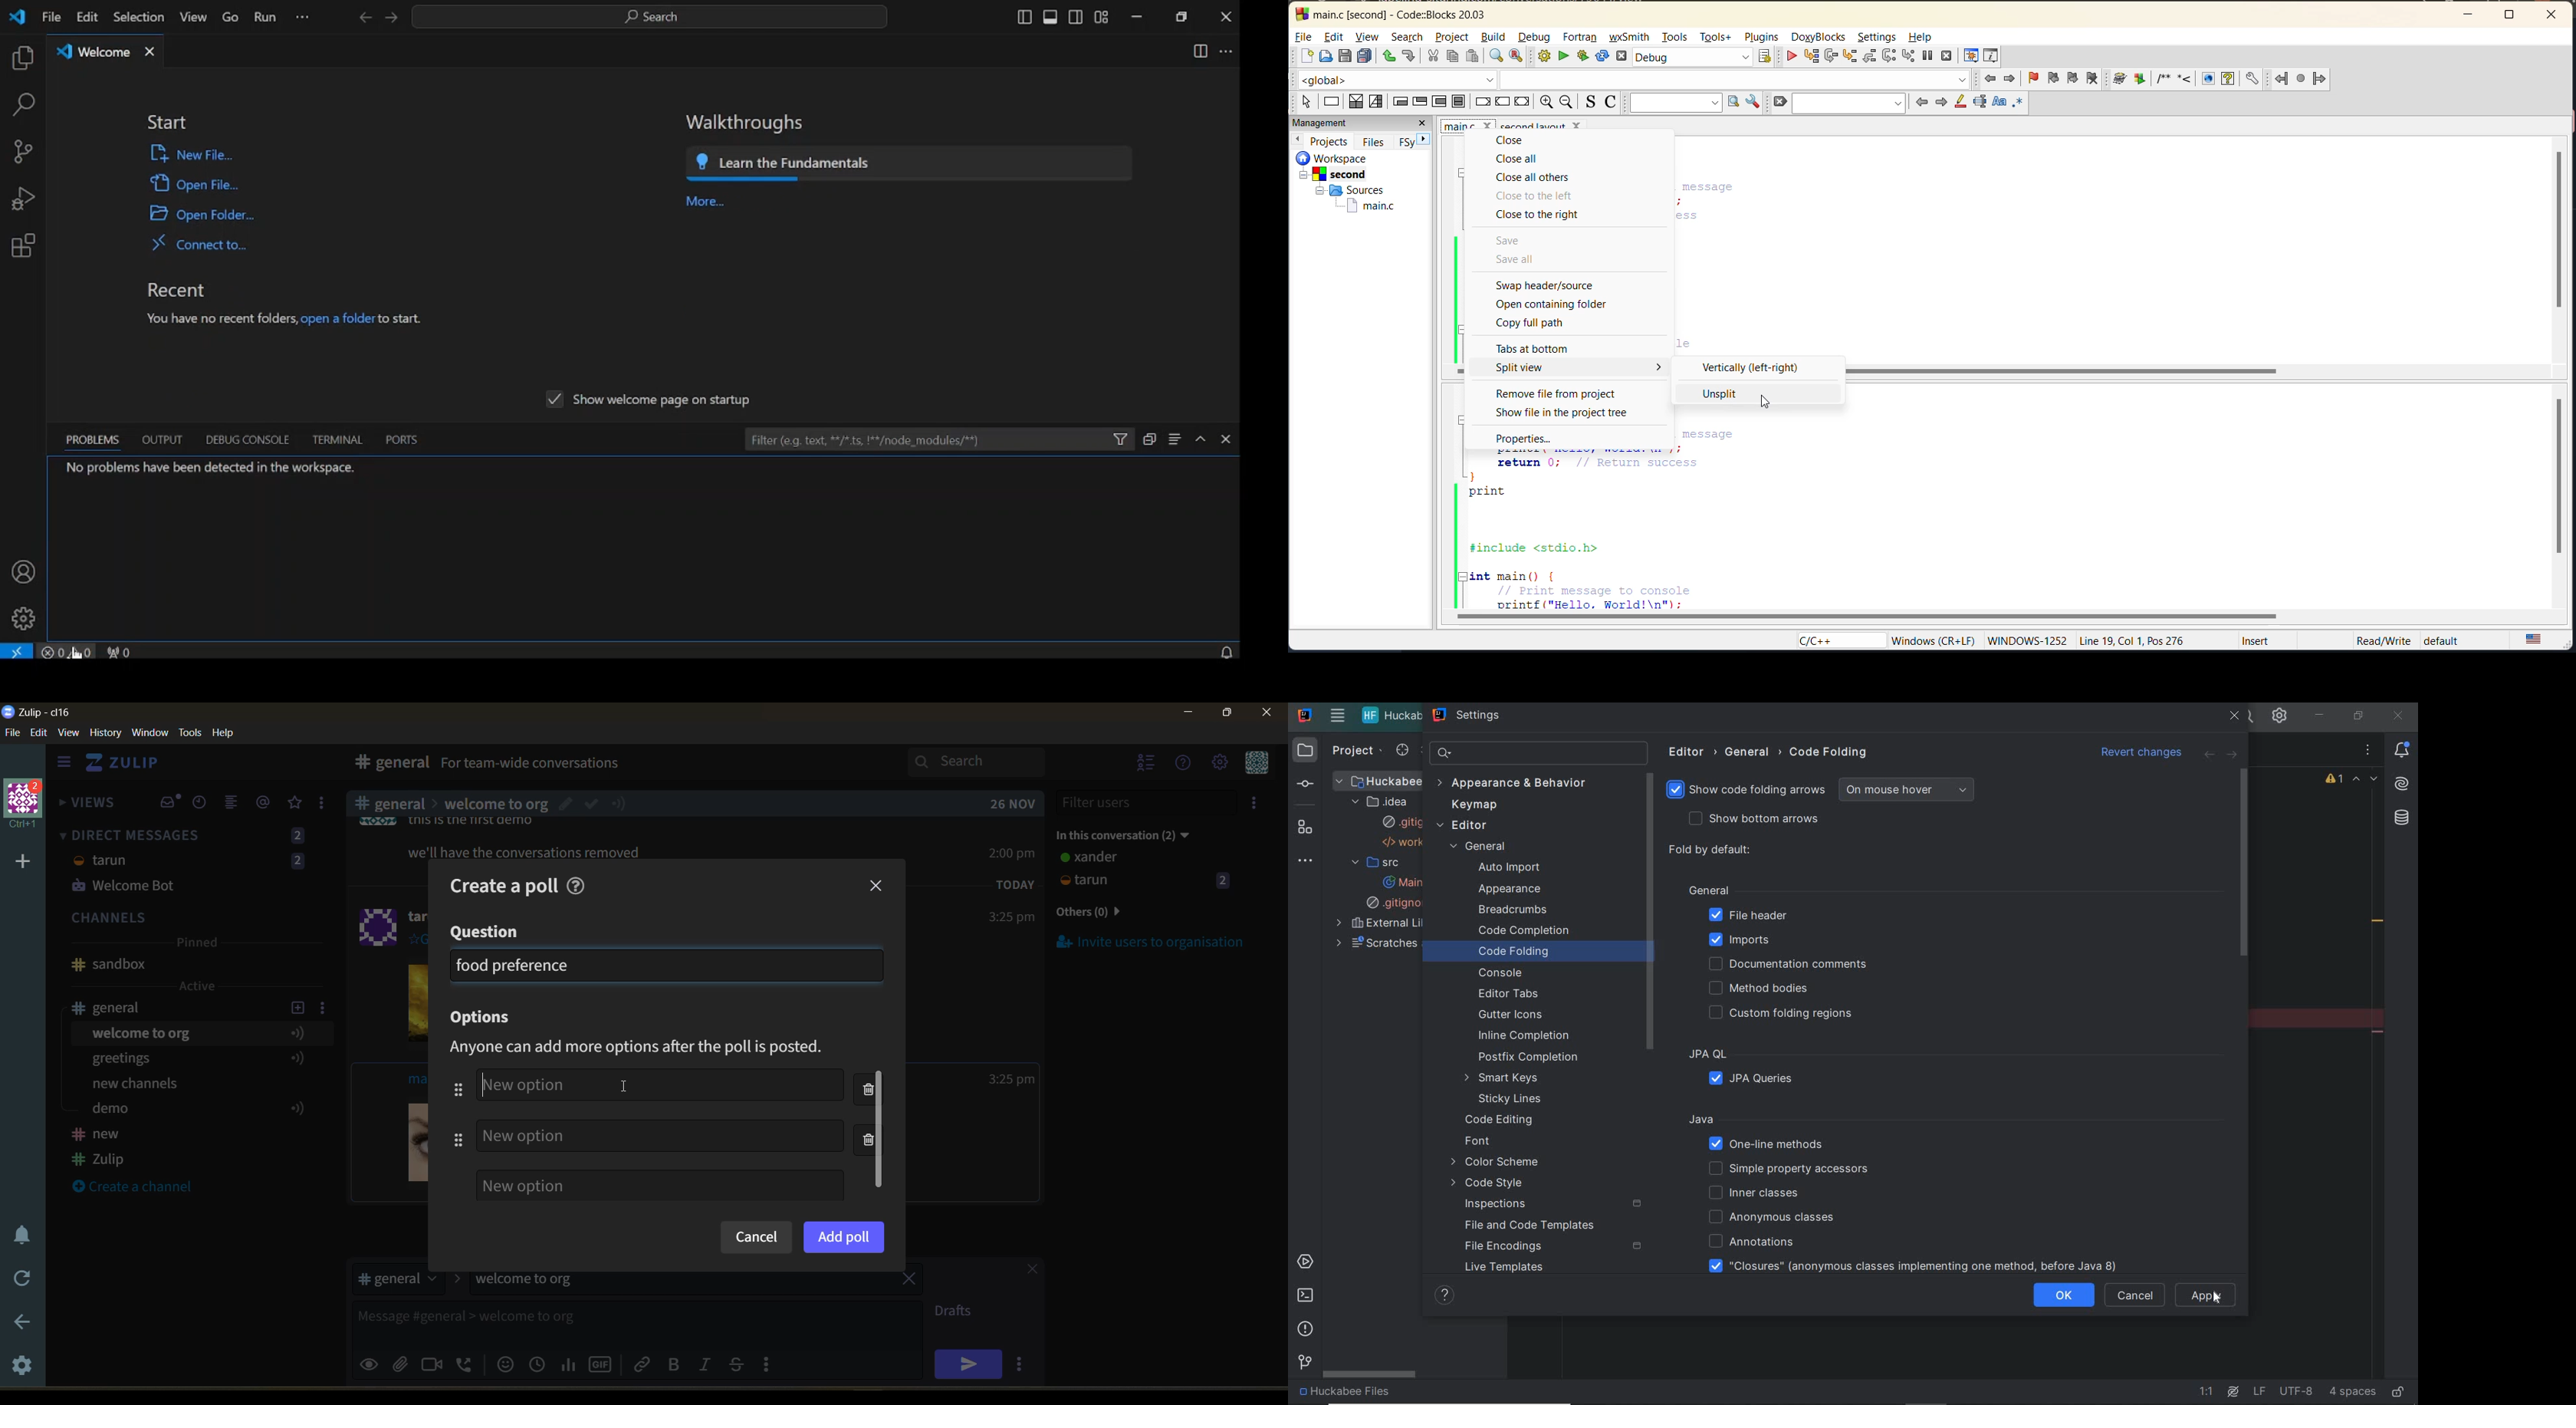 The height and width of the screenshot is (1428, 2576). Describe the element at coordinates (39, 734) in the screenshot. I see `edit` at that location.